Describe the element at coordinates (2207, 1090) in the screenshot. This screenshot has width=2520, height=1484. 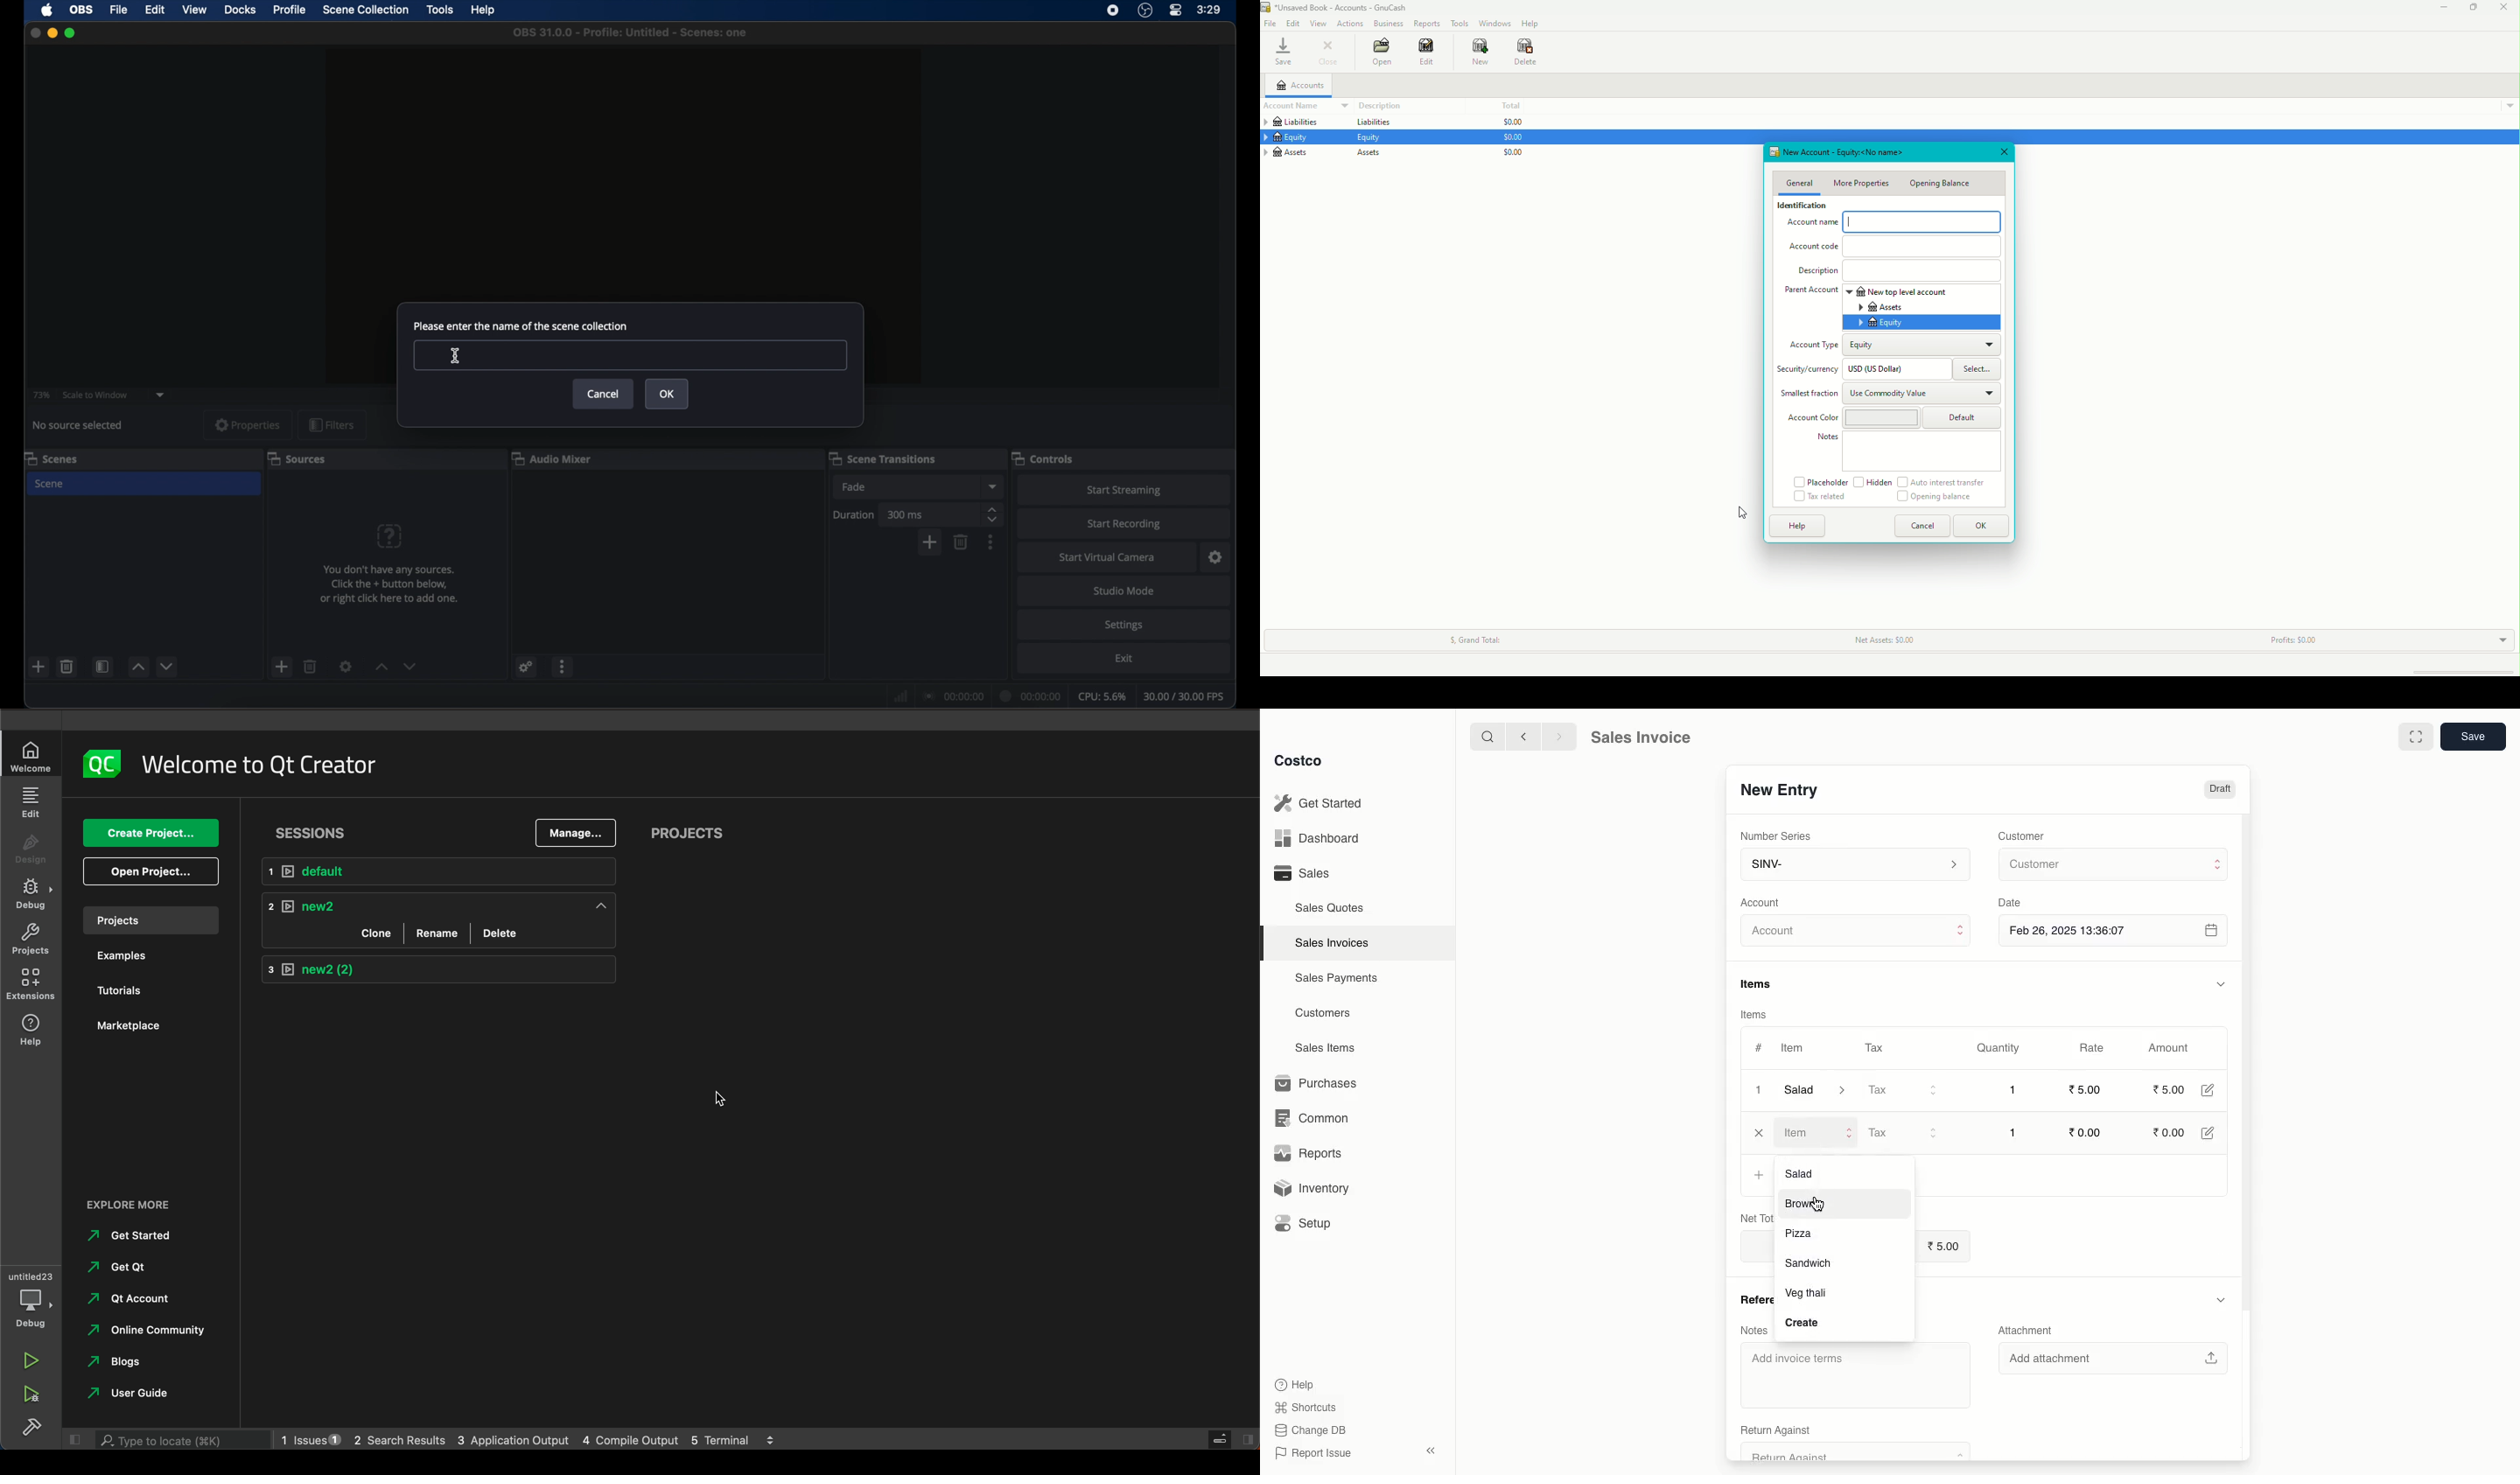
I see `Edit` at that location.